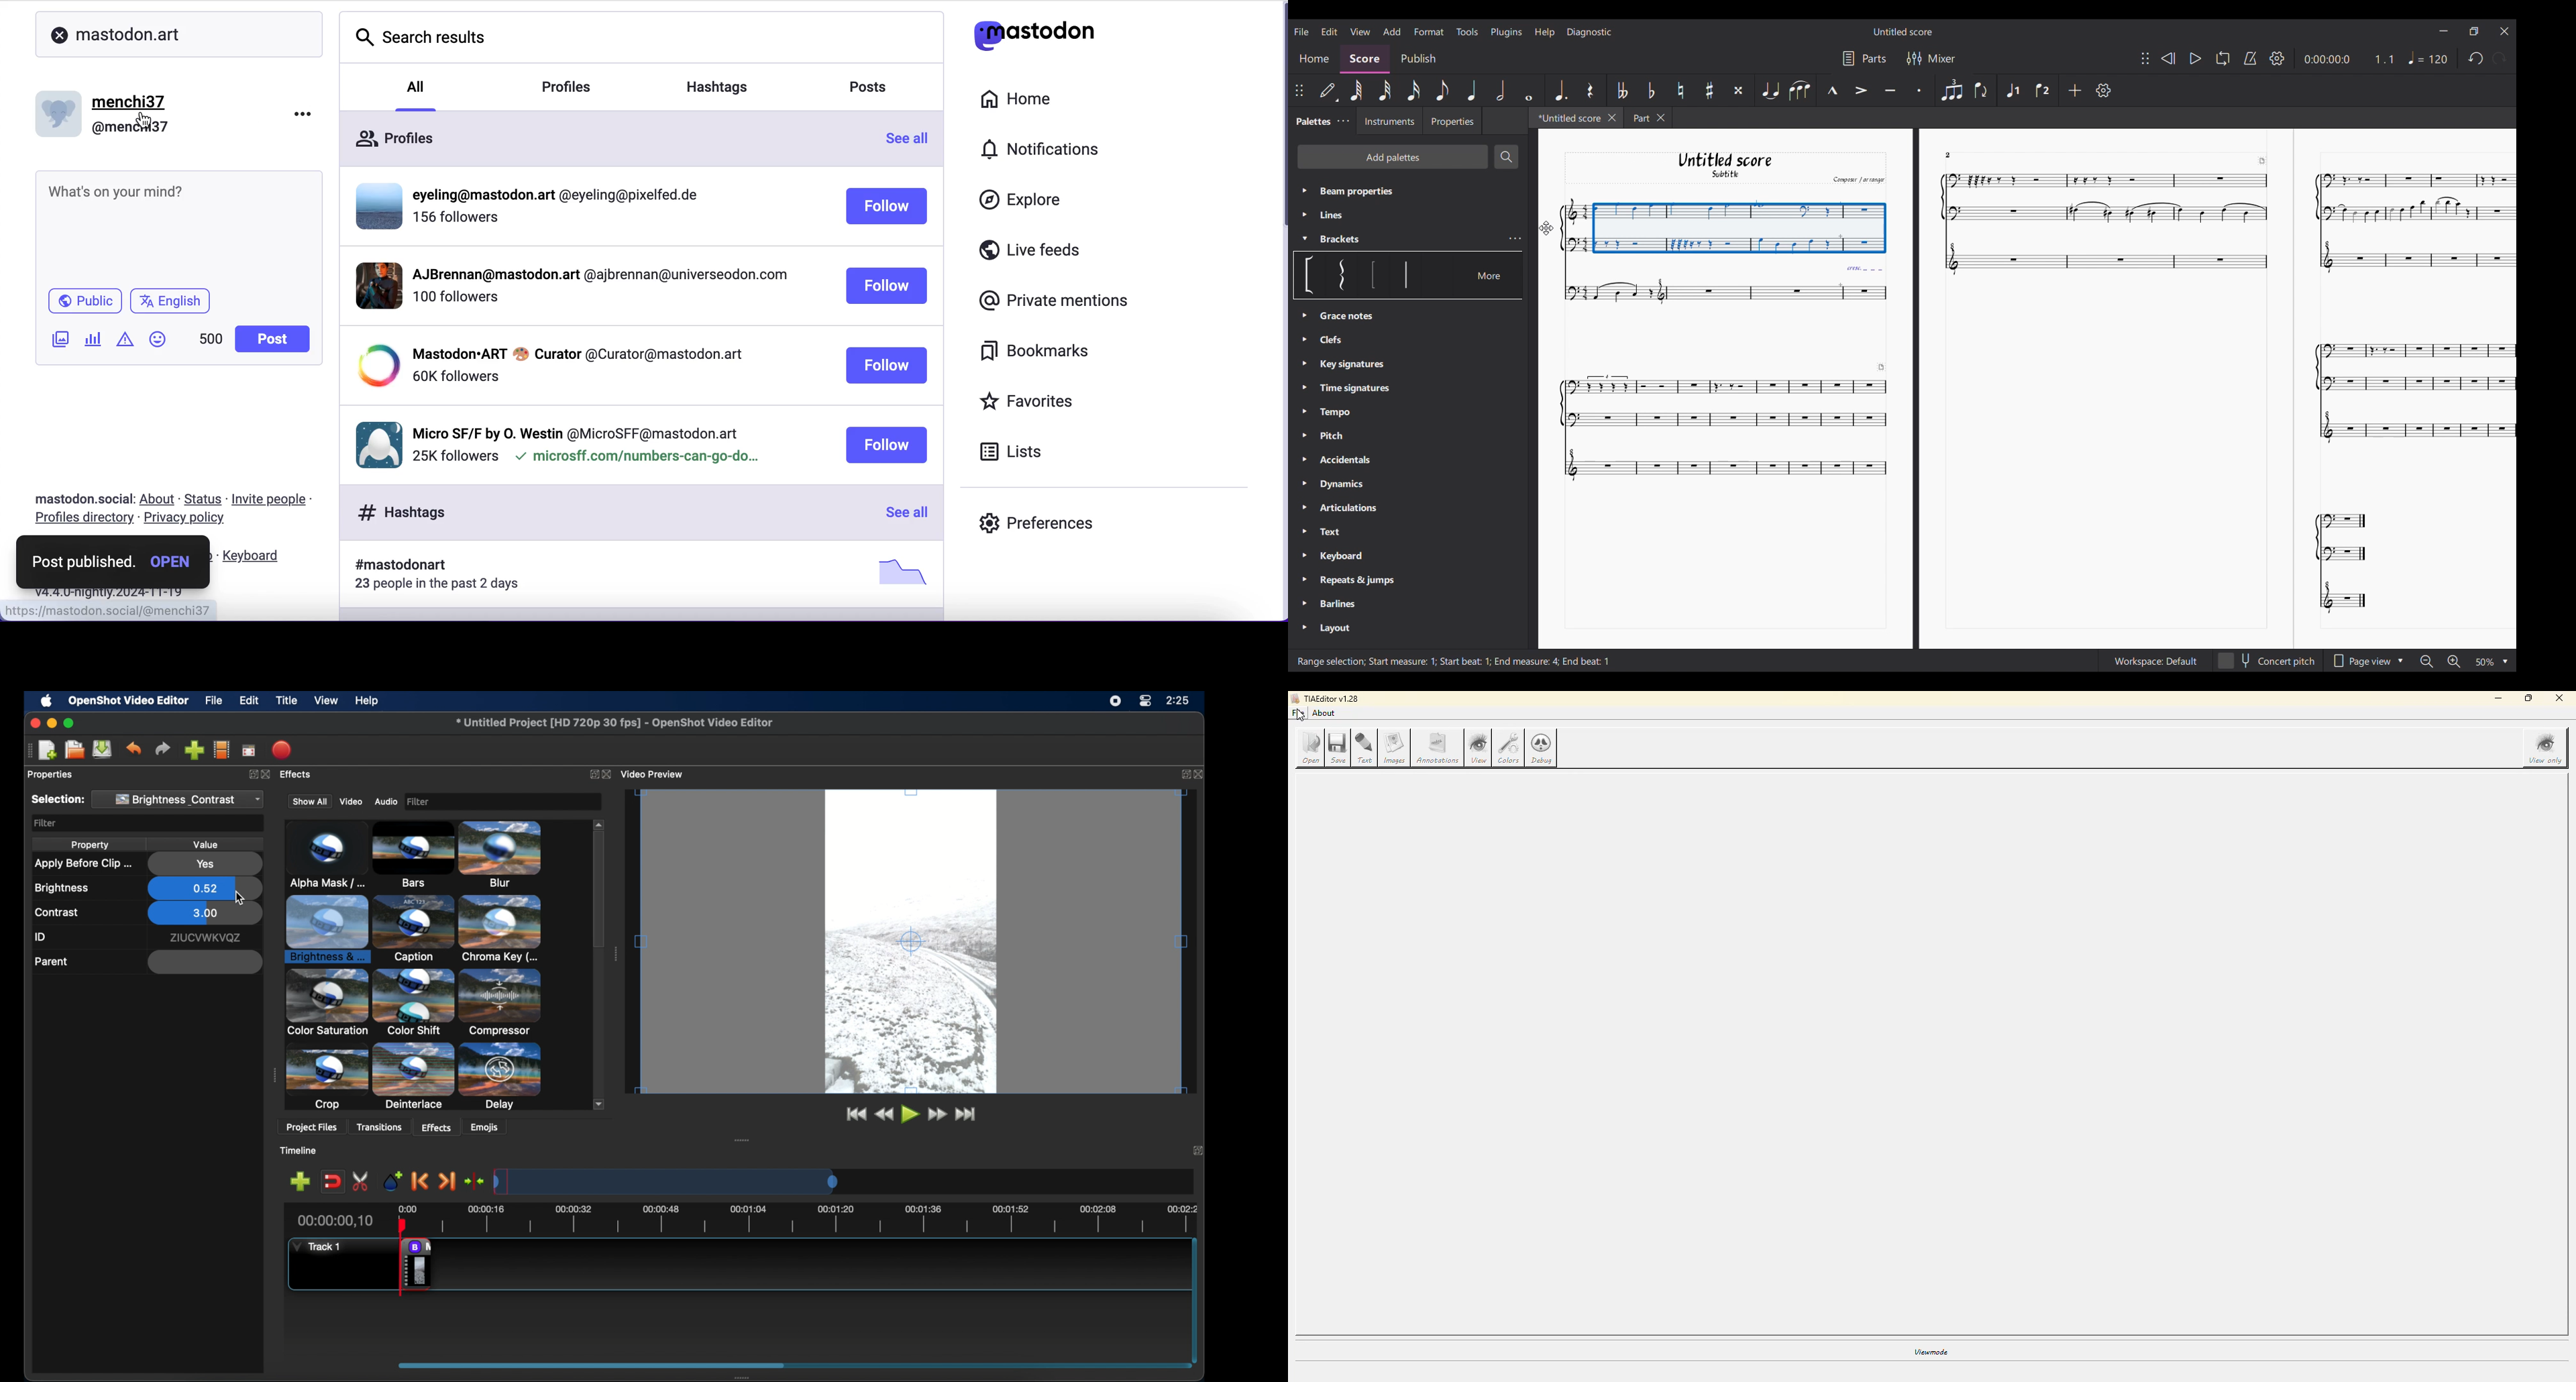  I want to click on mastodon.social, so click(79, 497).